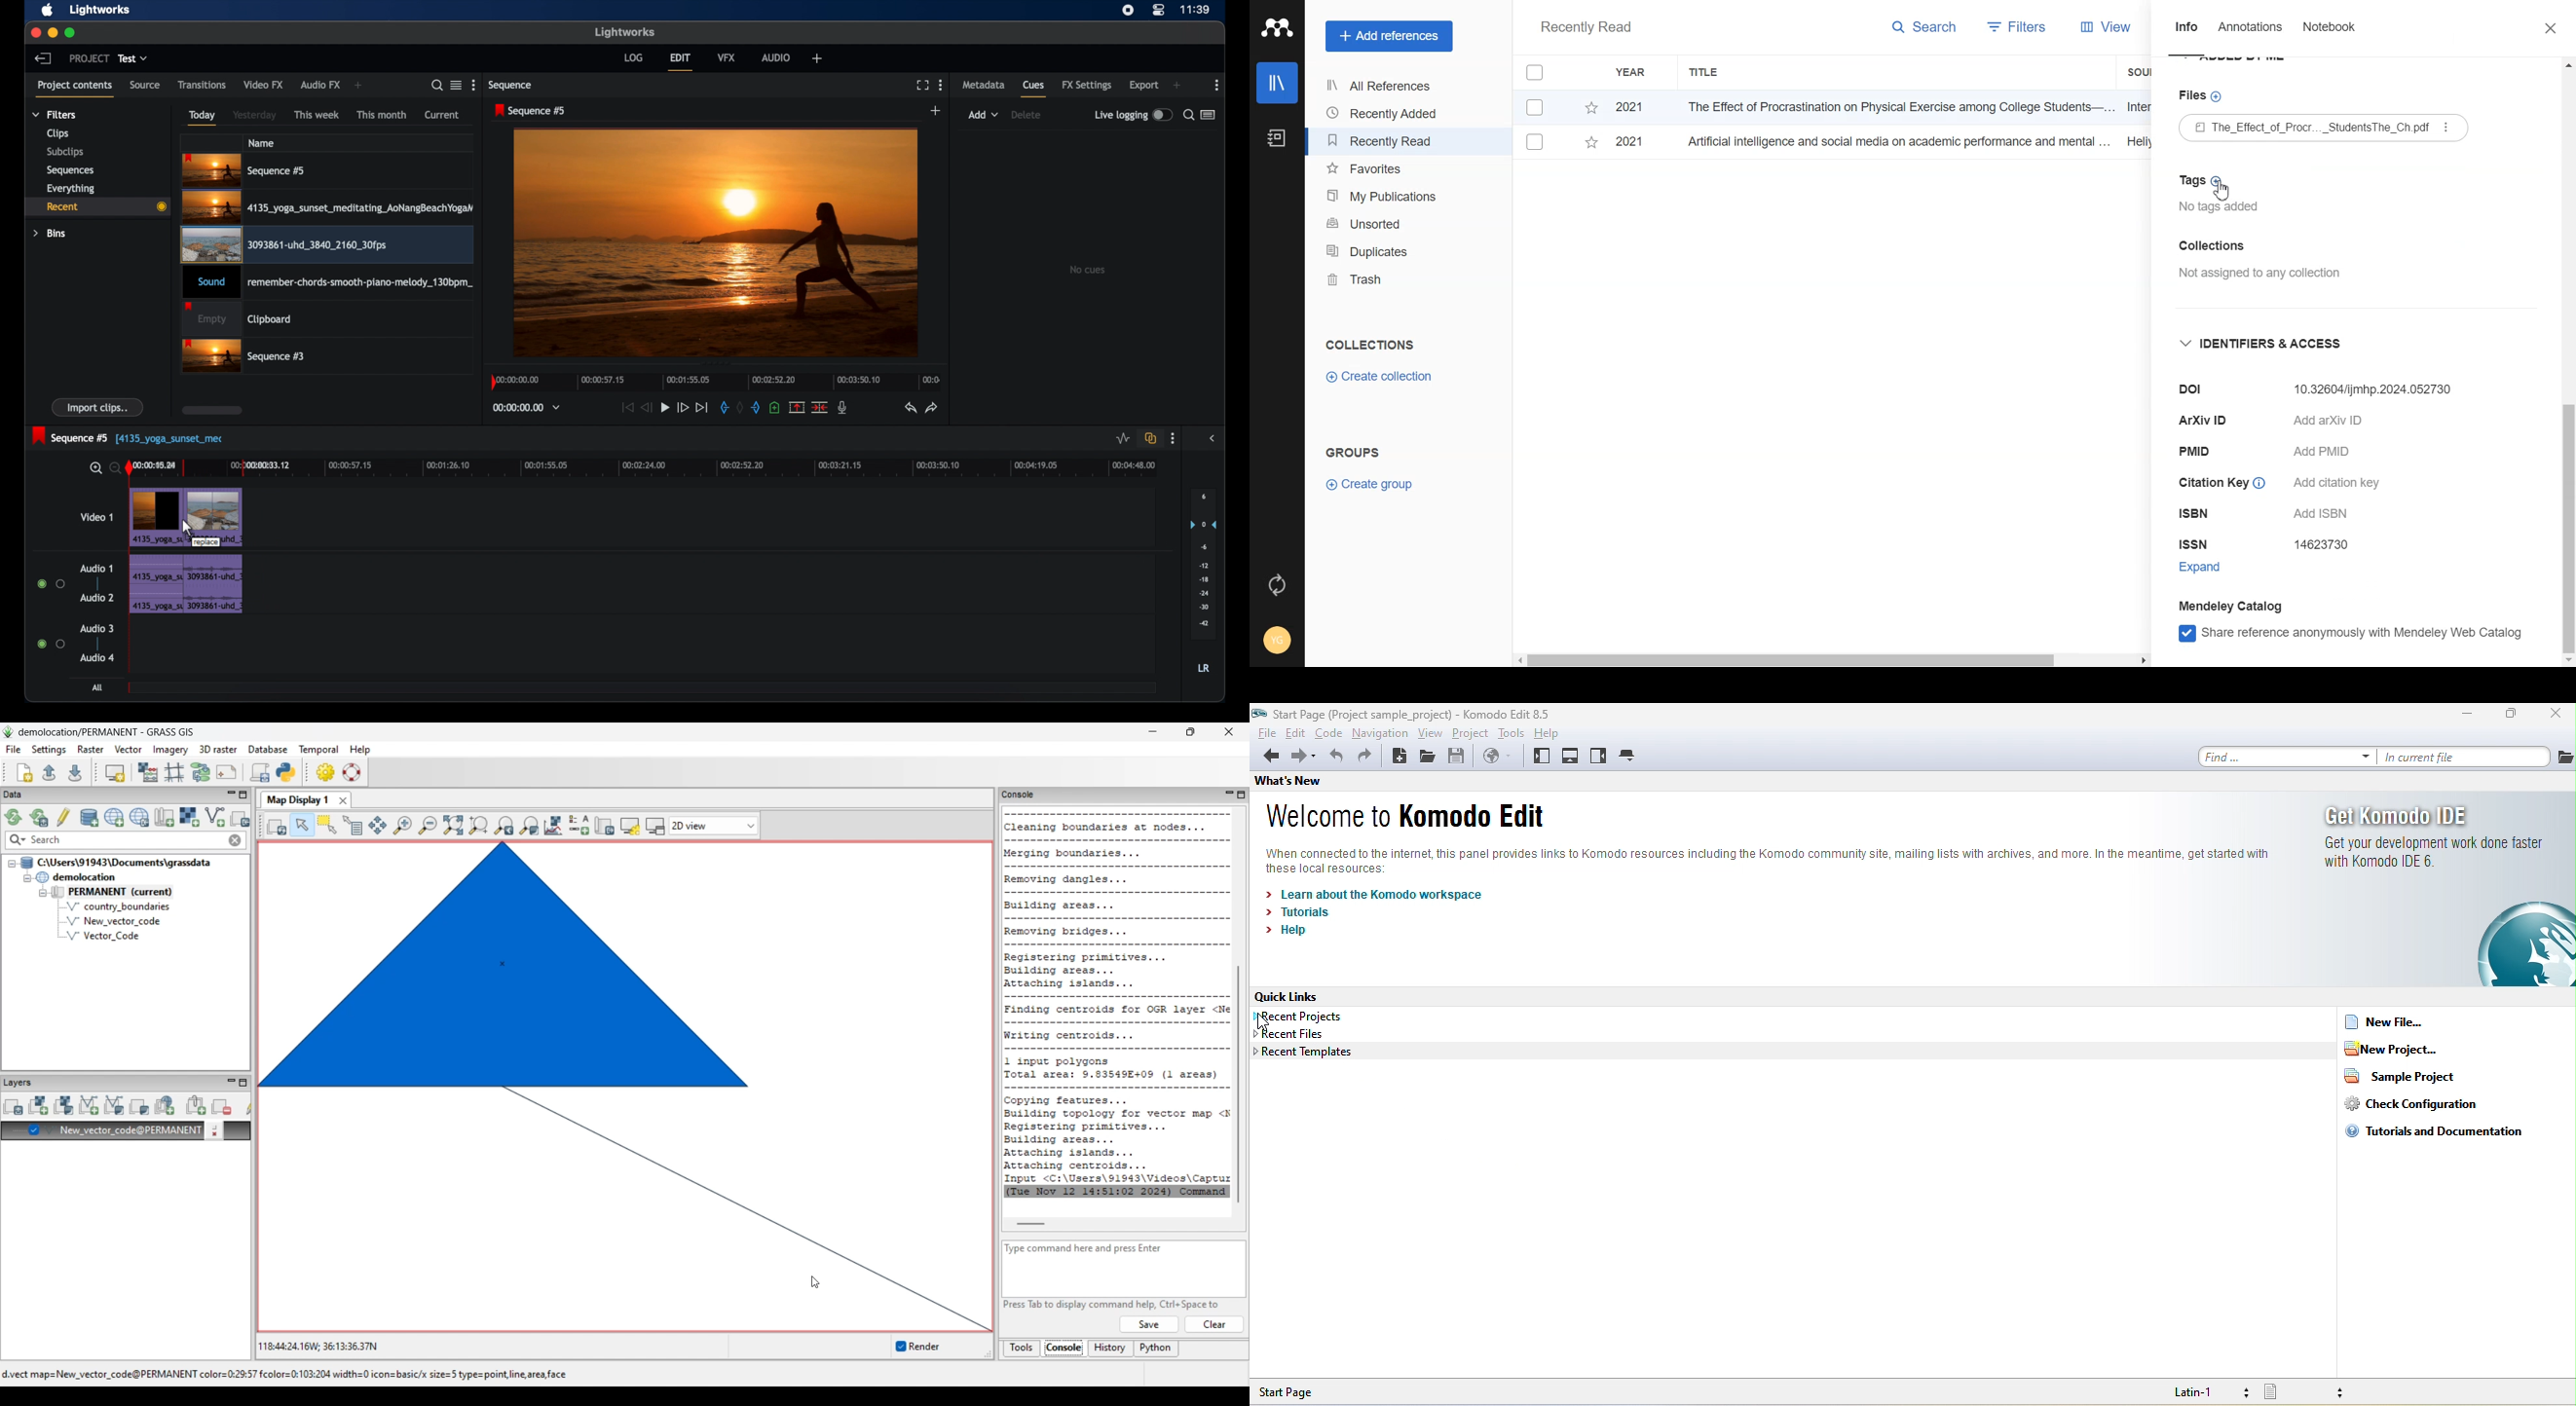 This screenshot has height=1428, width=2576. What do you see at coordinates (51, 644) in the screenshot?
I see `radio  buttons` at bounding box center [51, 644].